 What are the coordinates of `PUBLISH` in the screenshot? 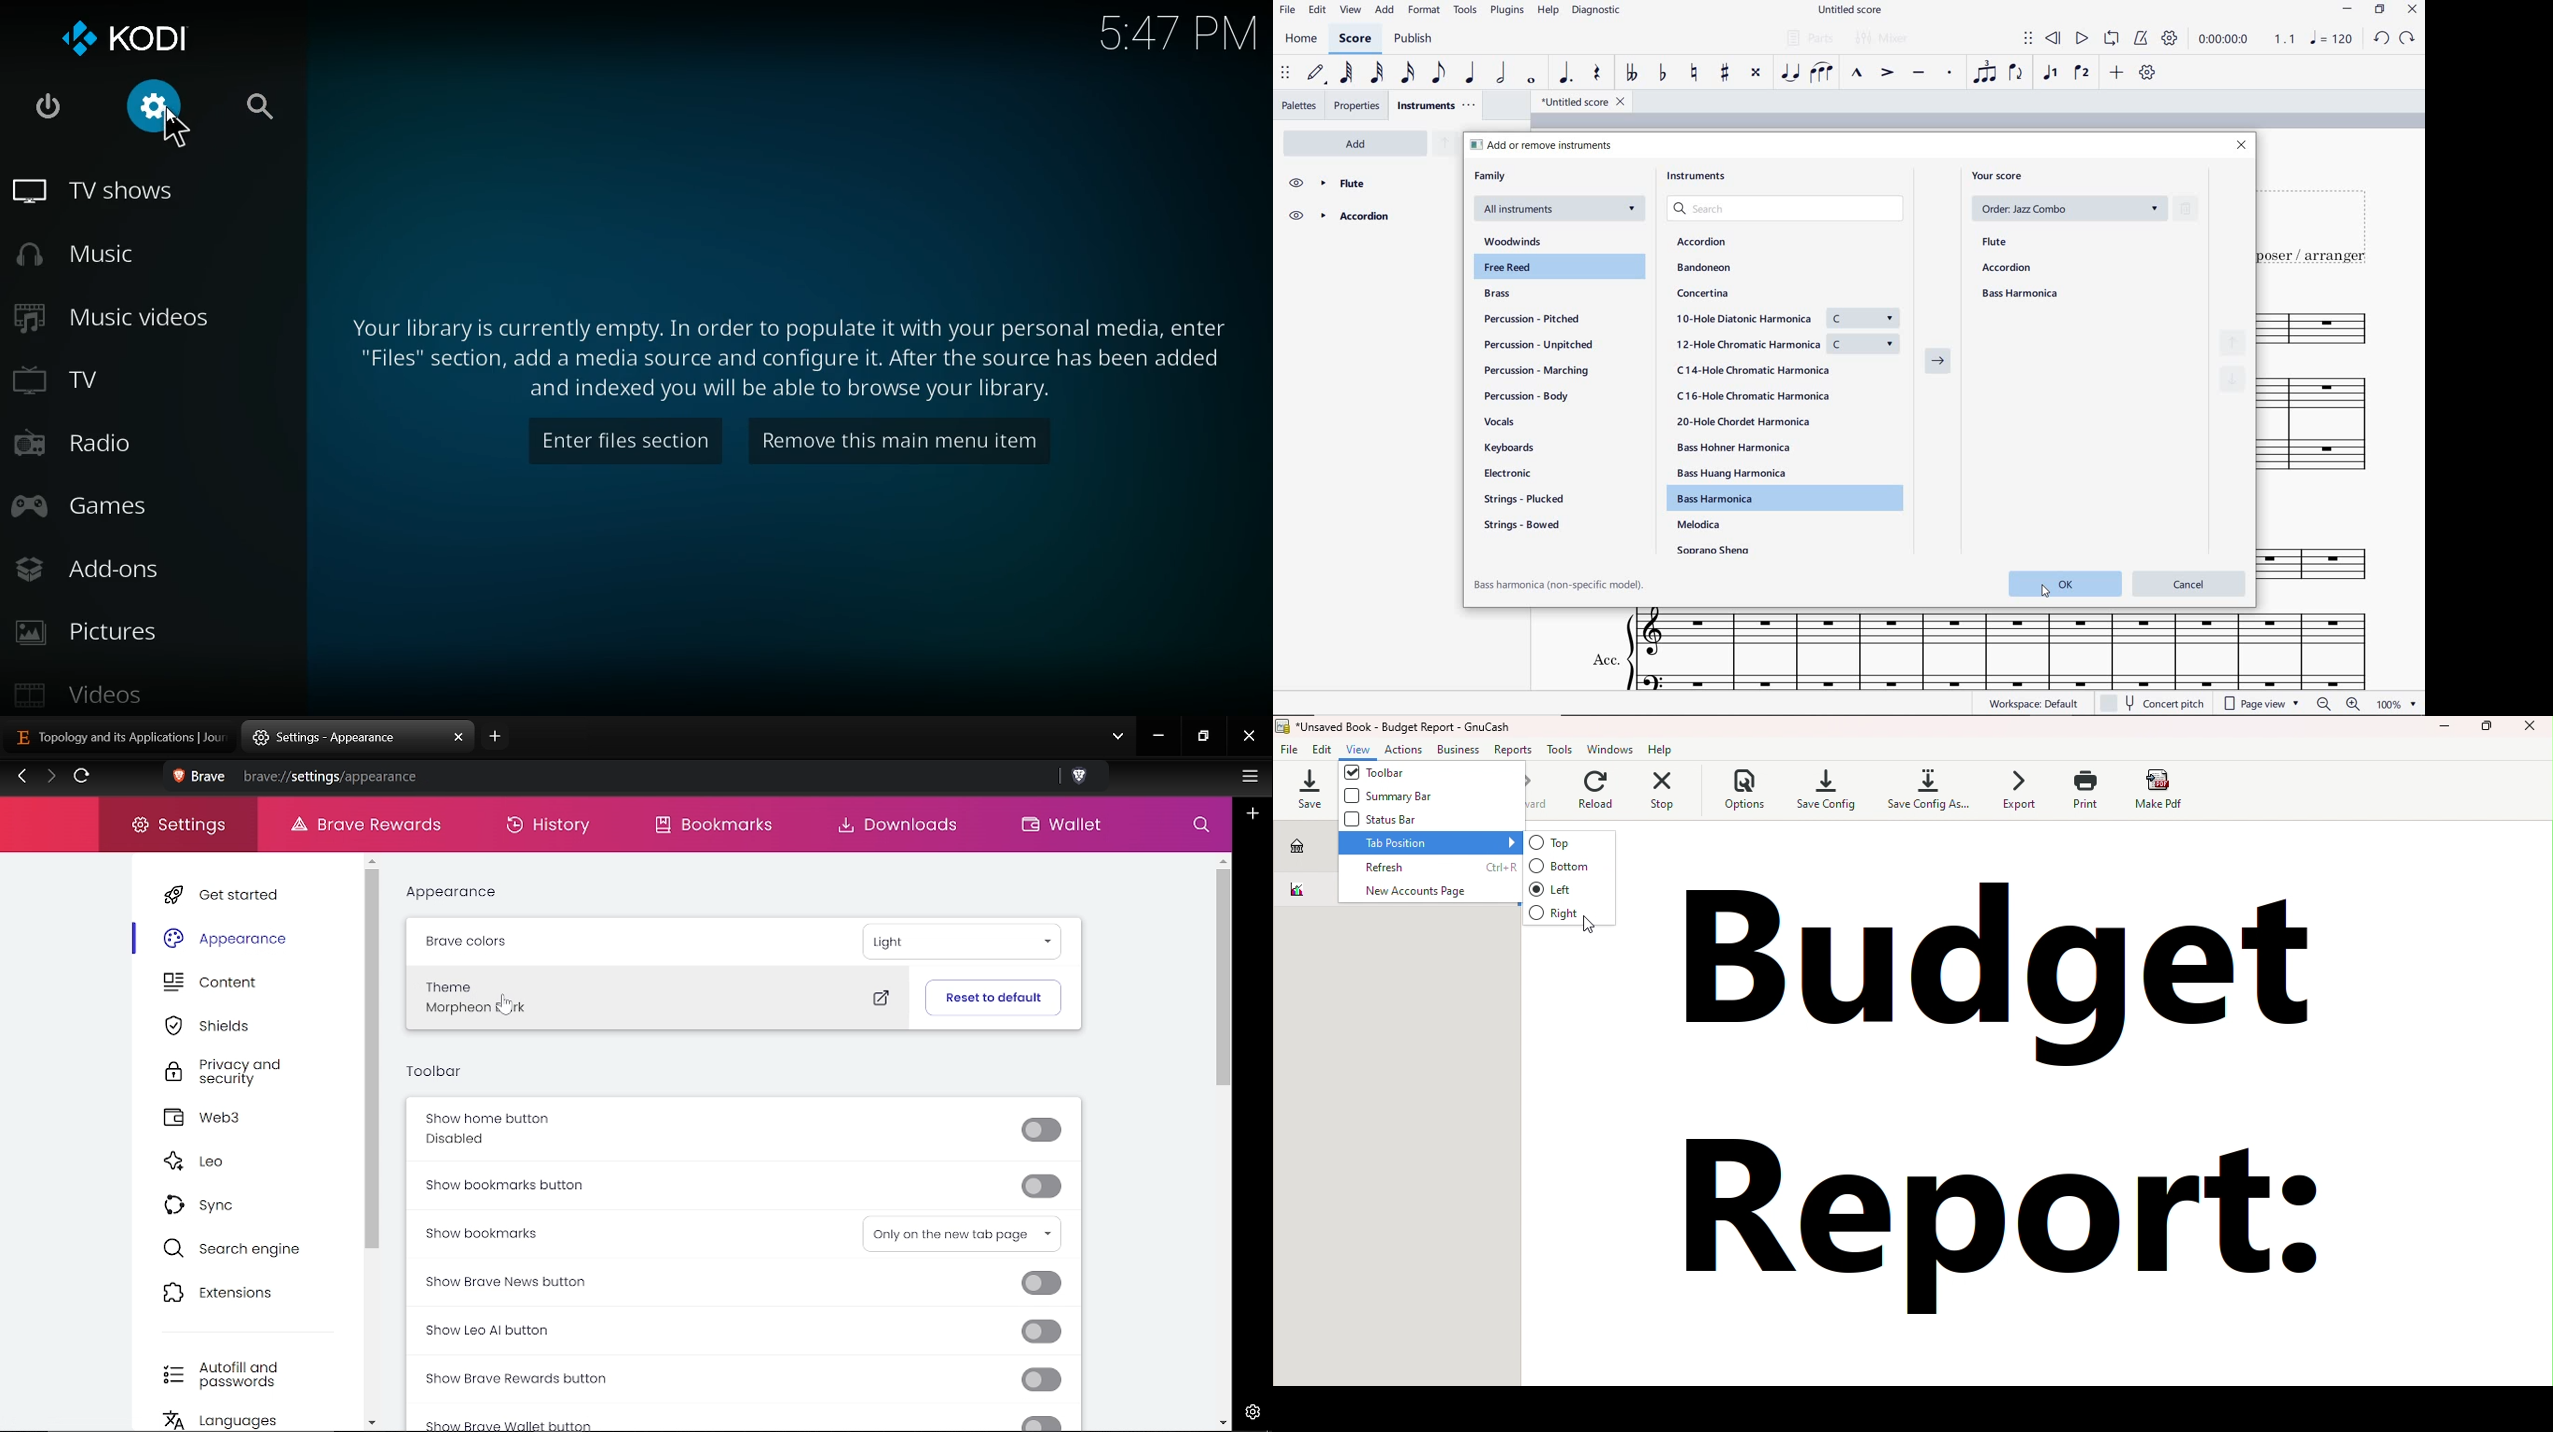 It's located at (1415, 39).